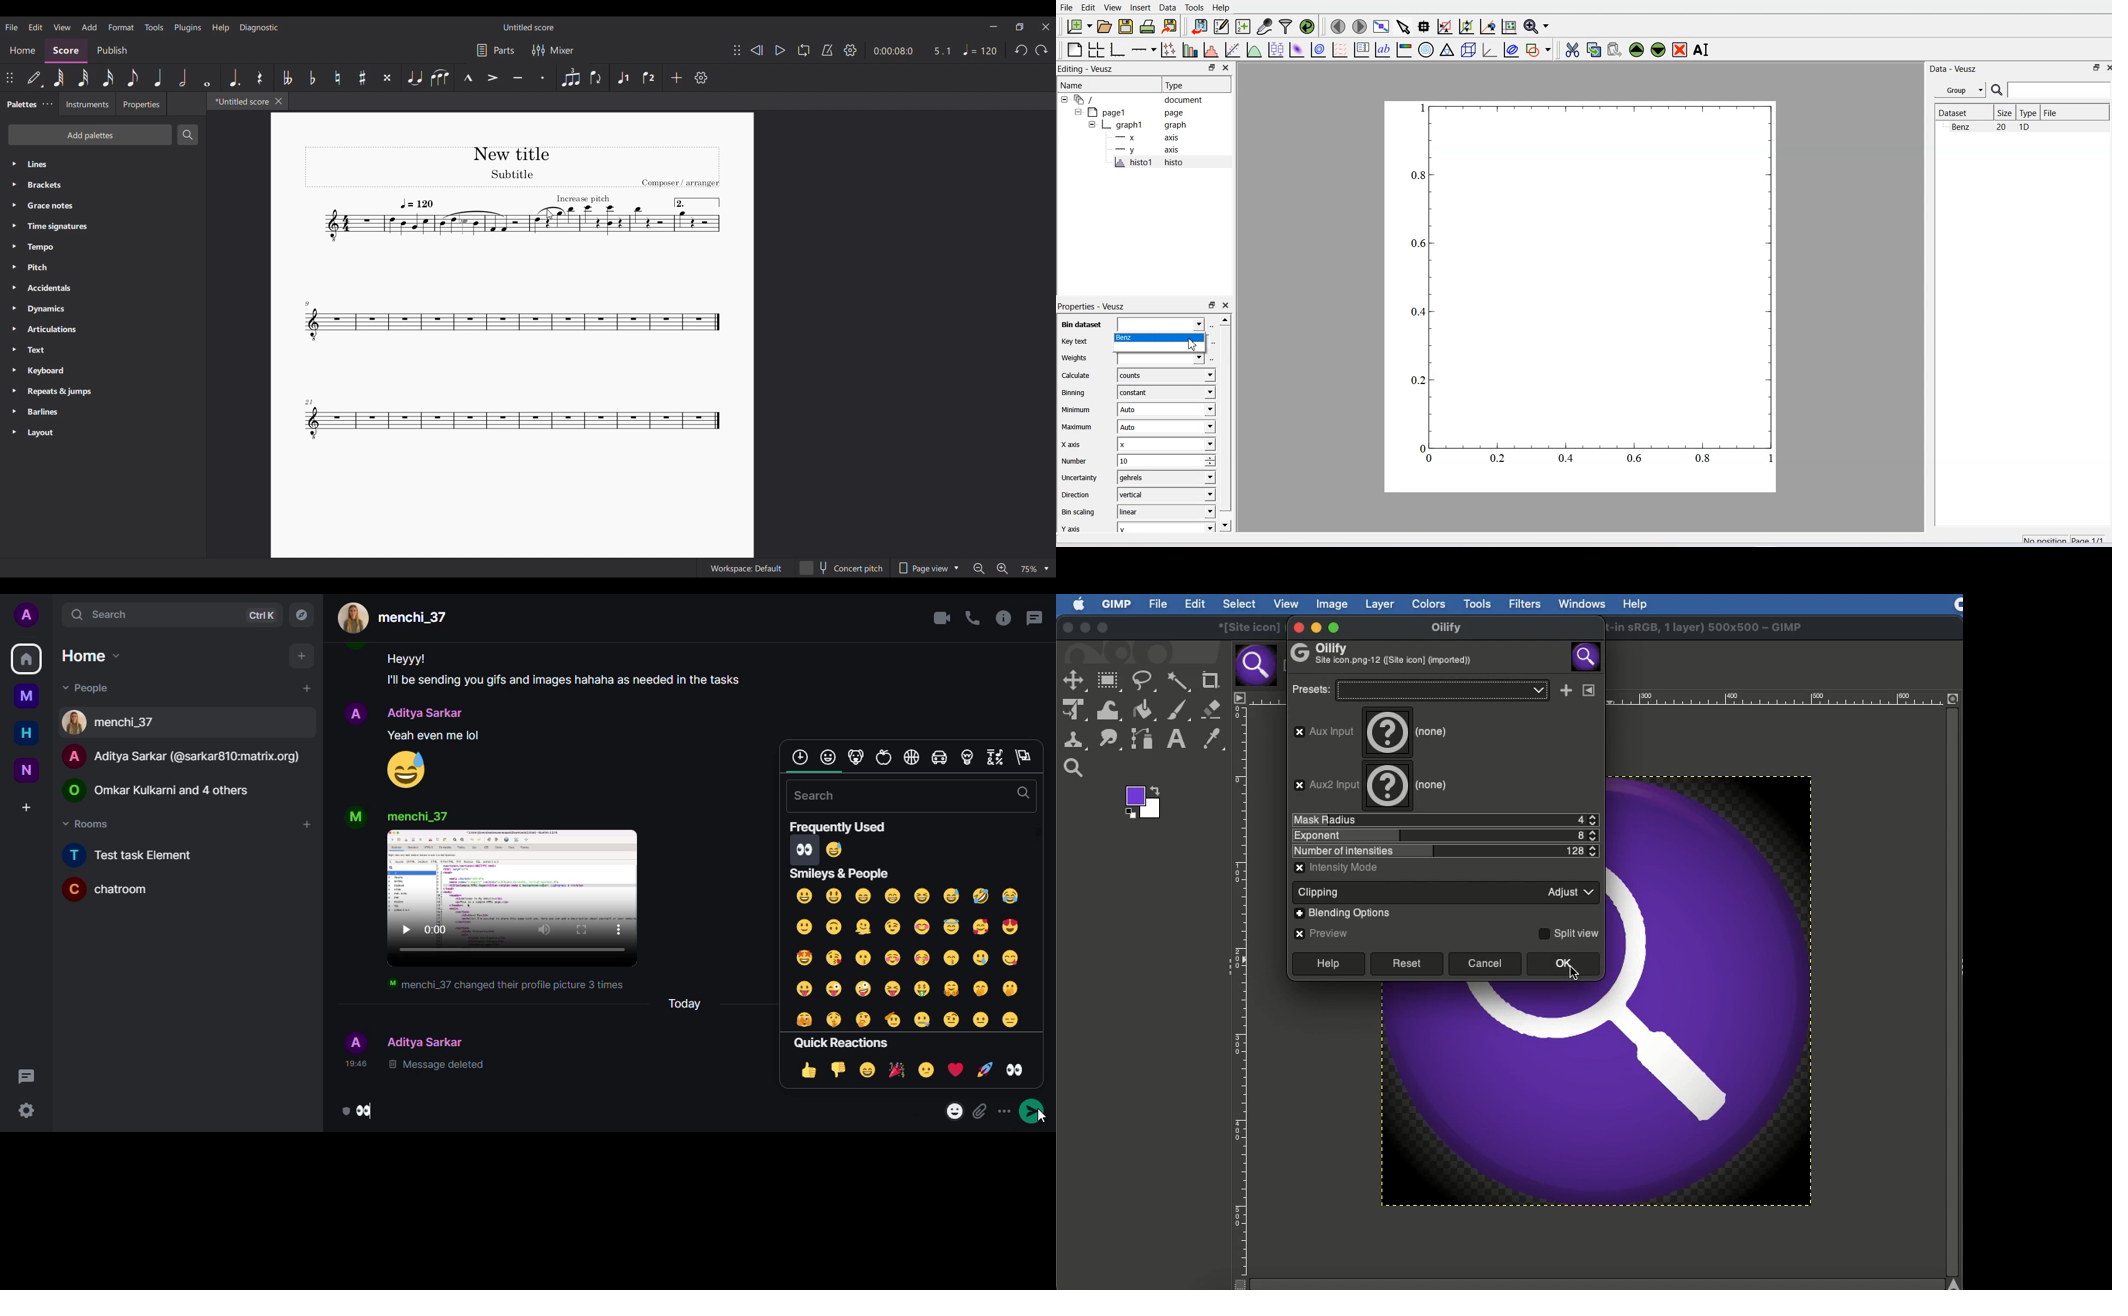 This screenshot has height=1316, width=2128. Describe the element at coordinates (103, 411) in the screenshot. I see `Barlines` at that location.